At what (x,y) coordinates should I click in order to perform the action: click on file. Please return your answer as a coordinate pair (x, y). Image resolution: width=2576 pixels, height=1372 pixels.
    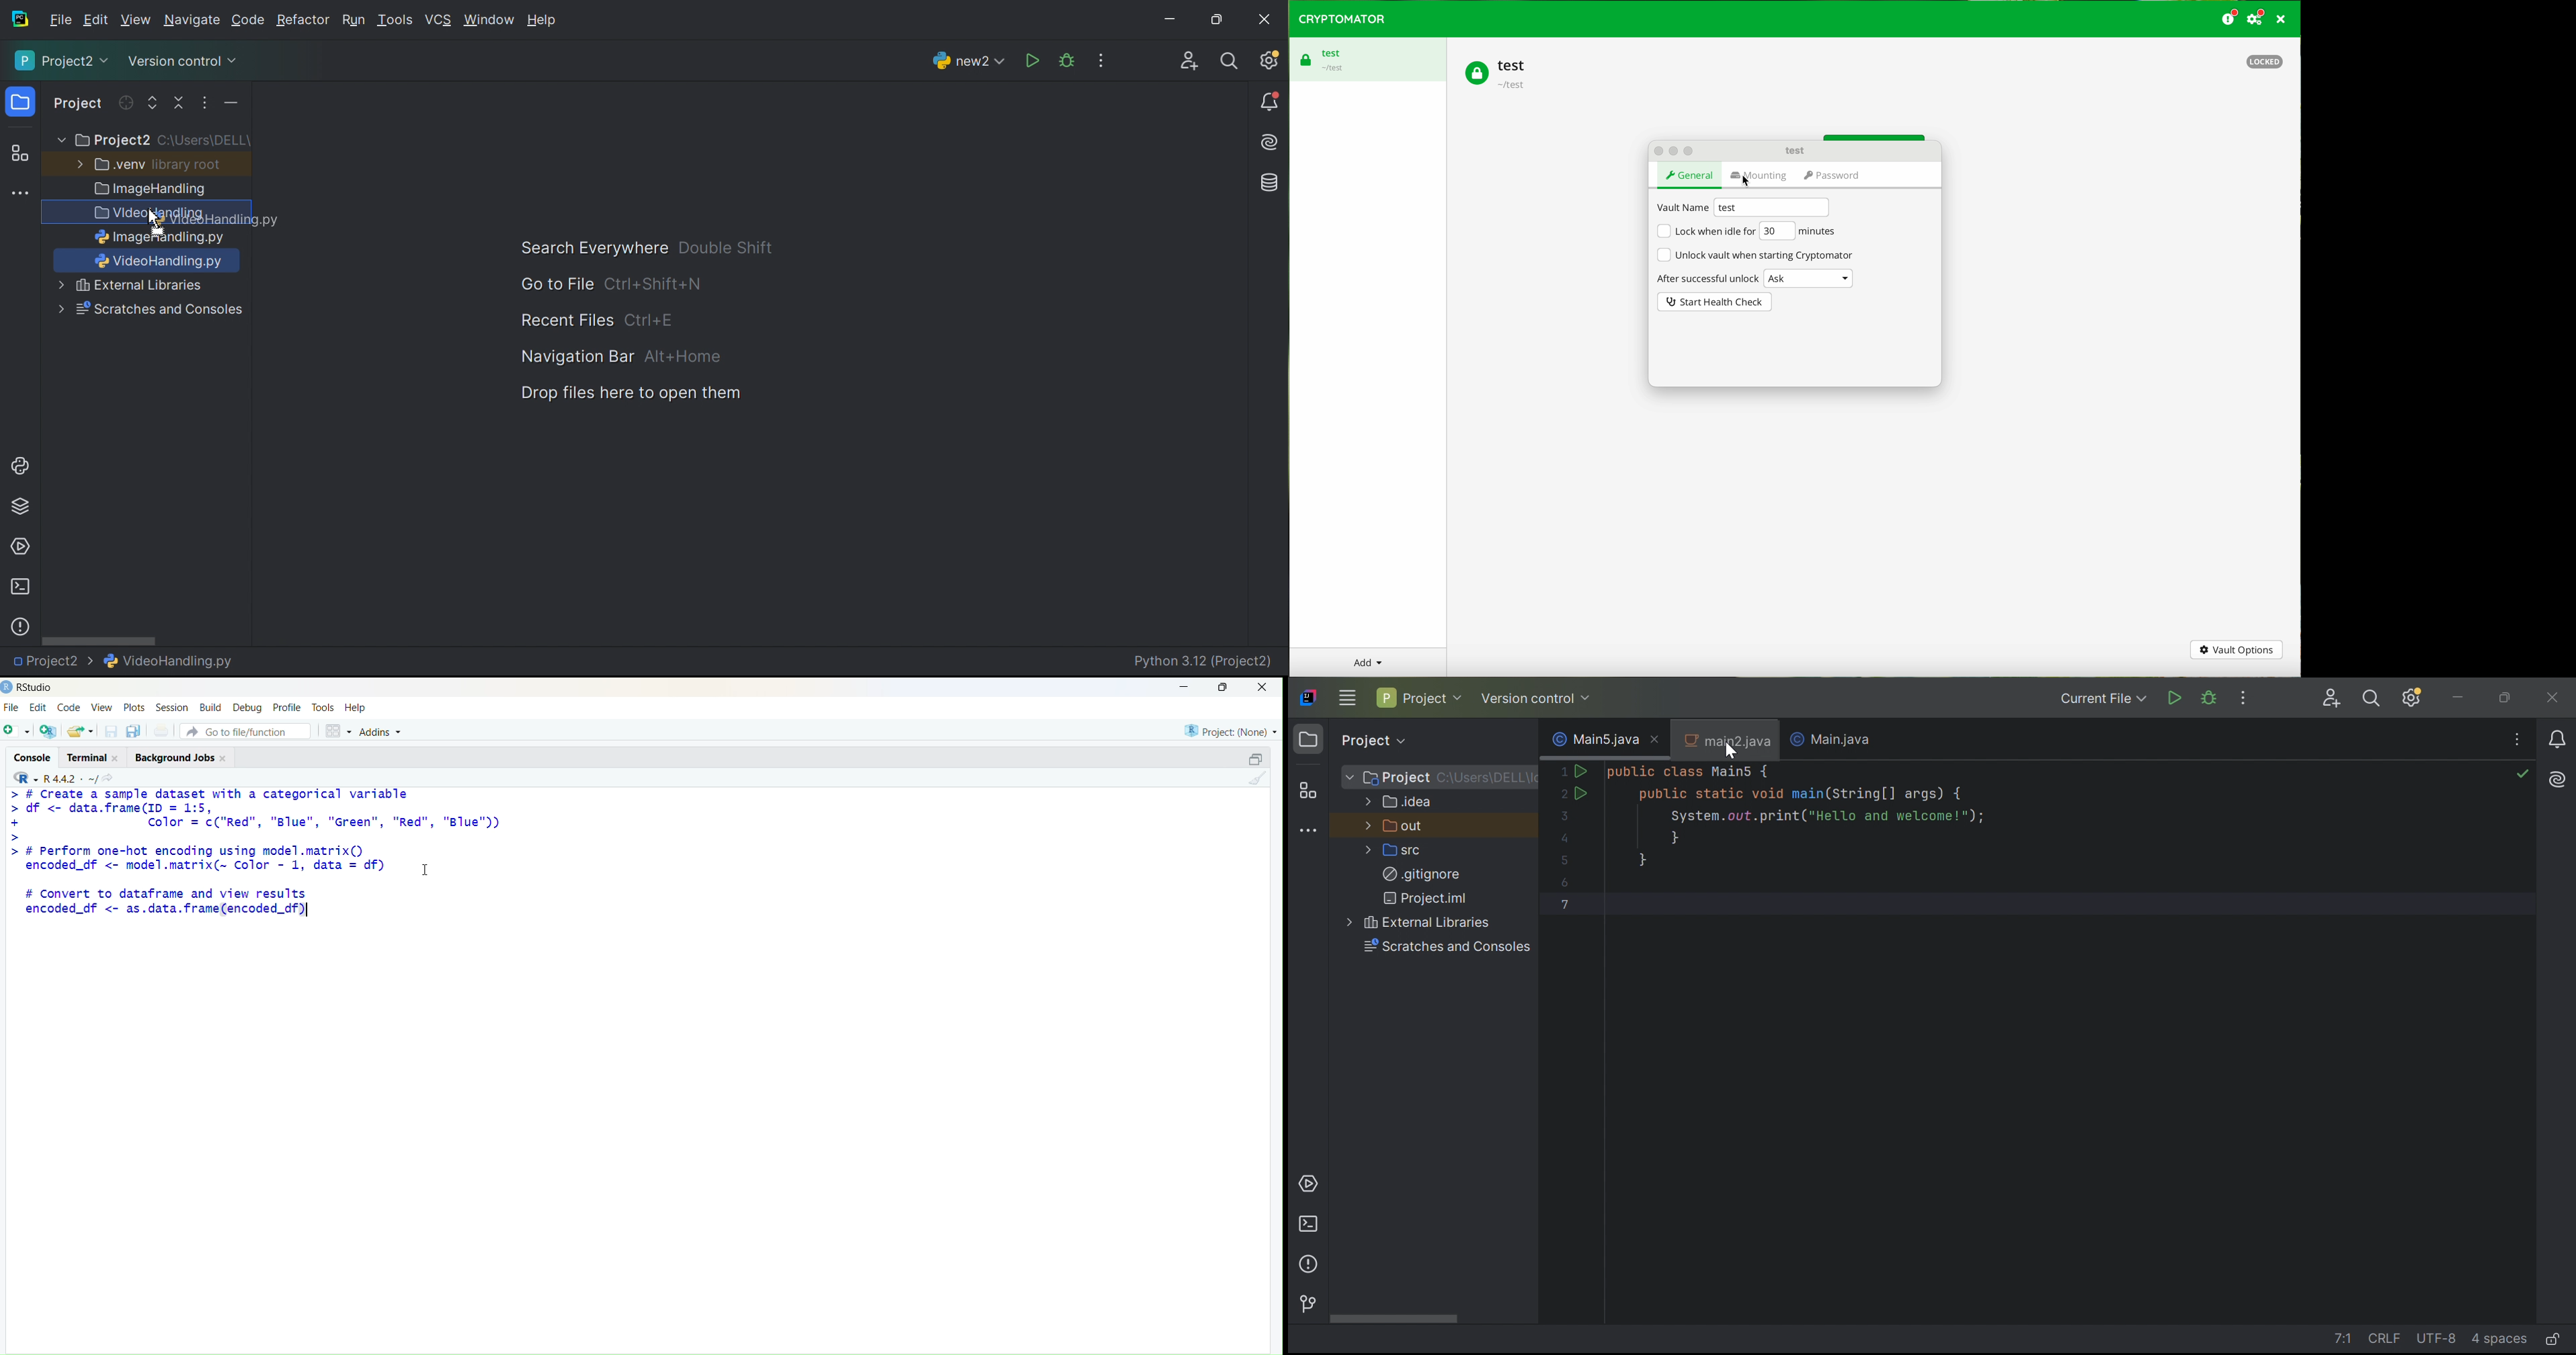
    Looking at the image, I should click on (11, 707).